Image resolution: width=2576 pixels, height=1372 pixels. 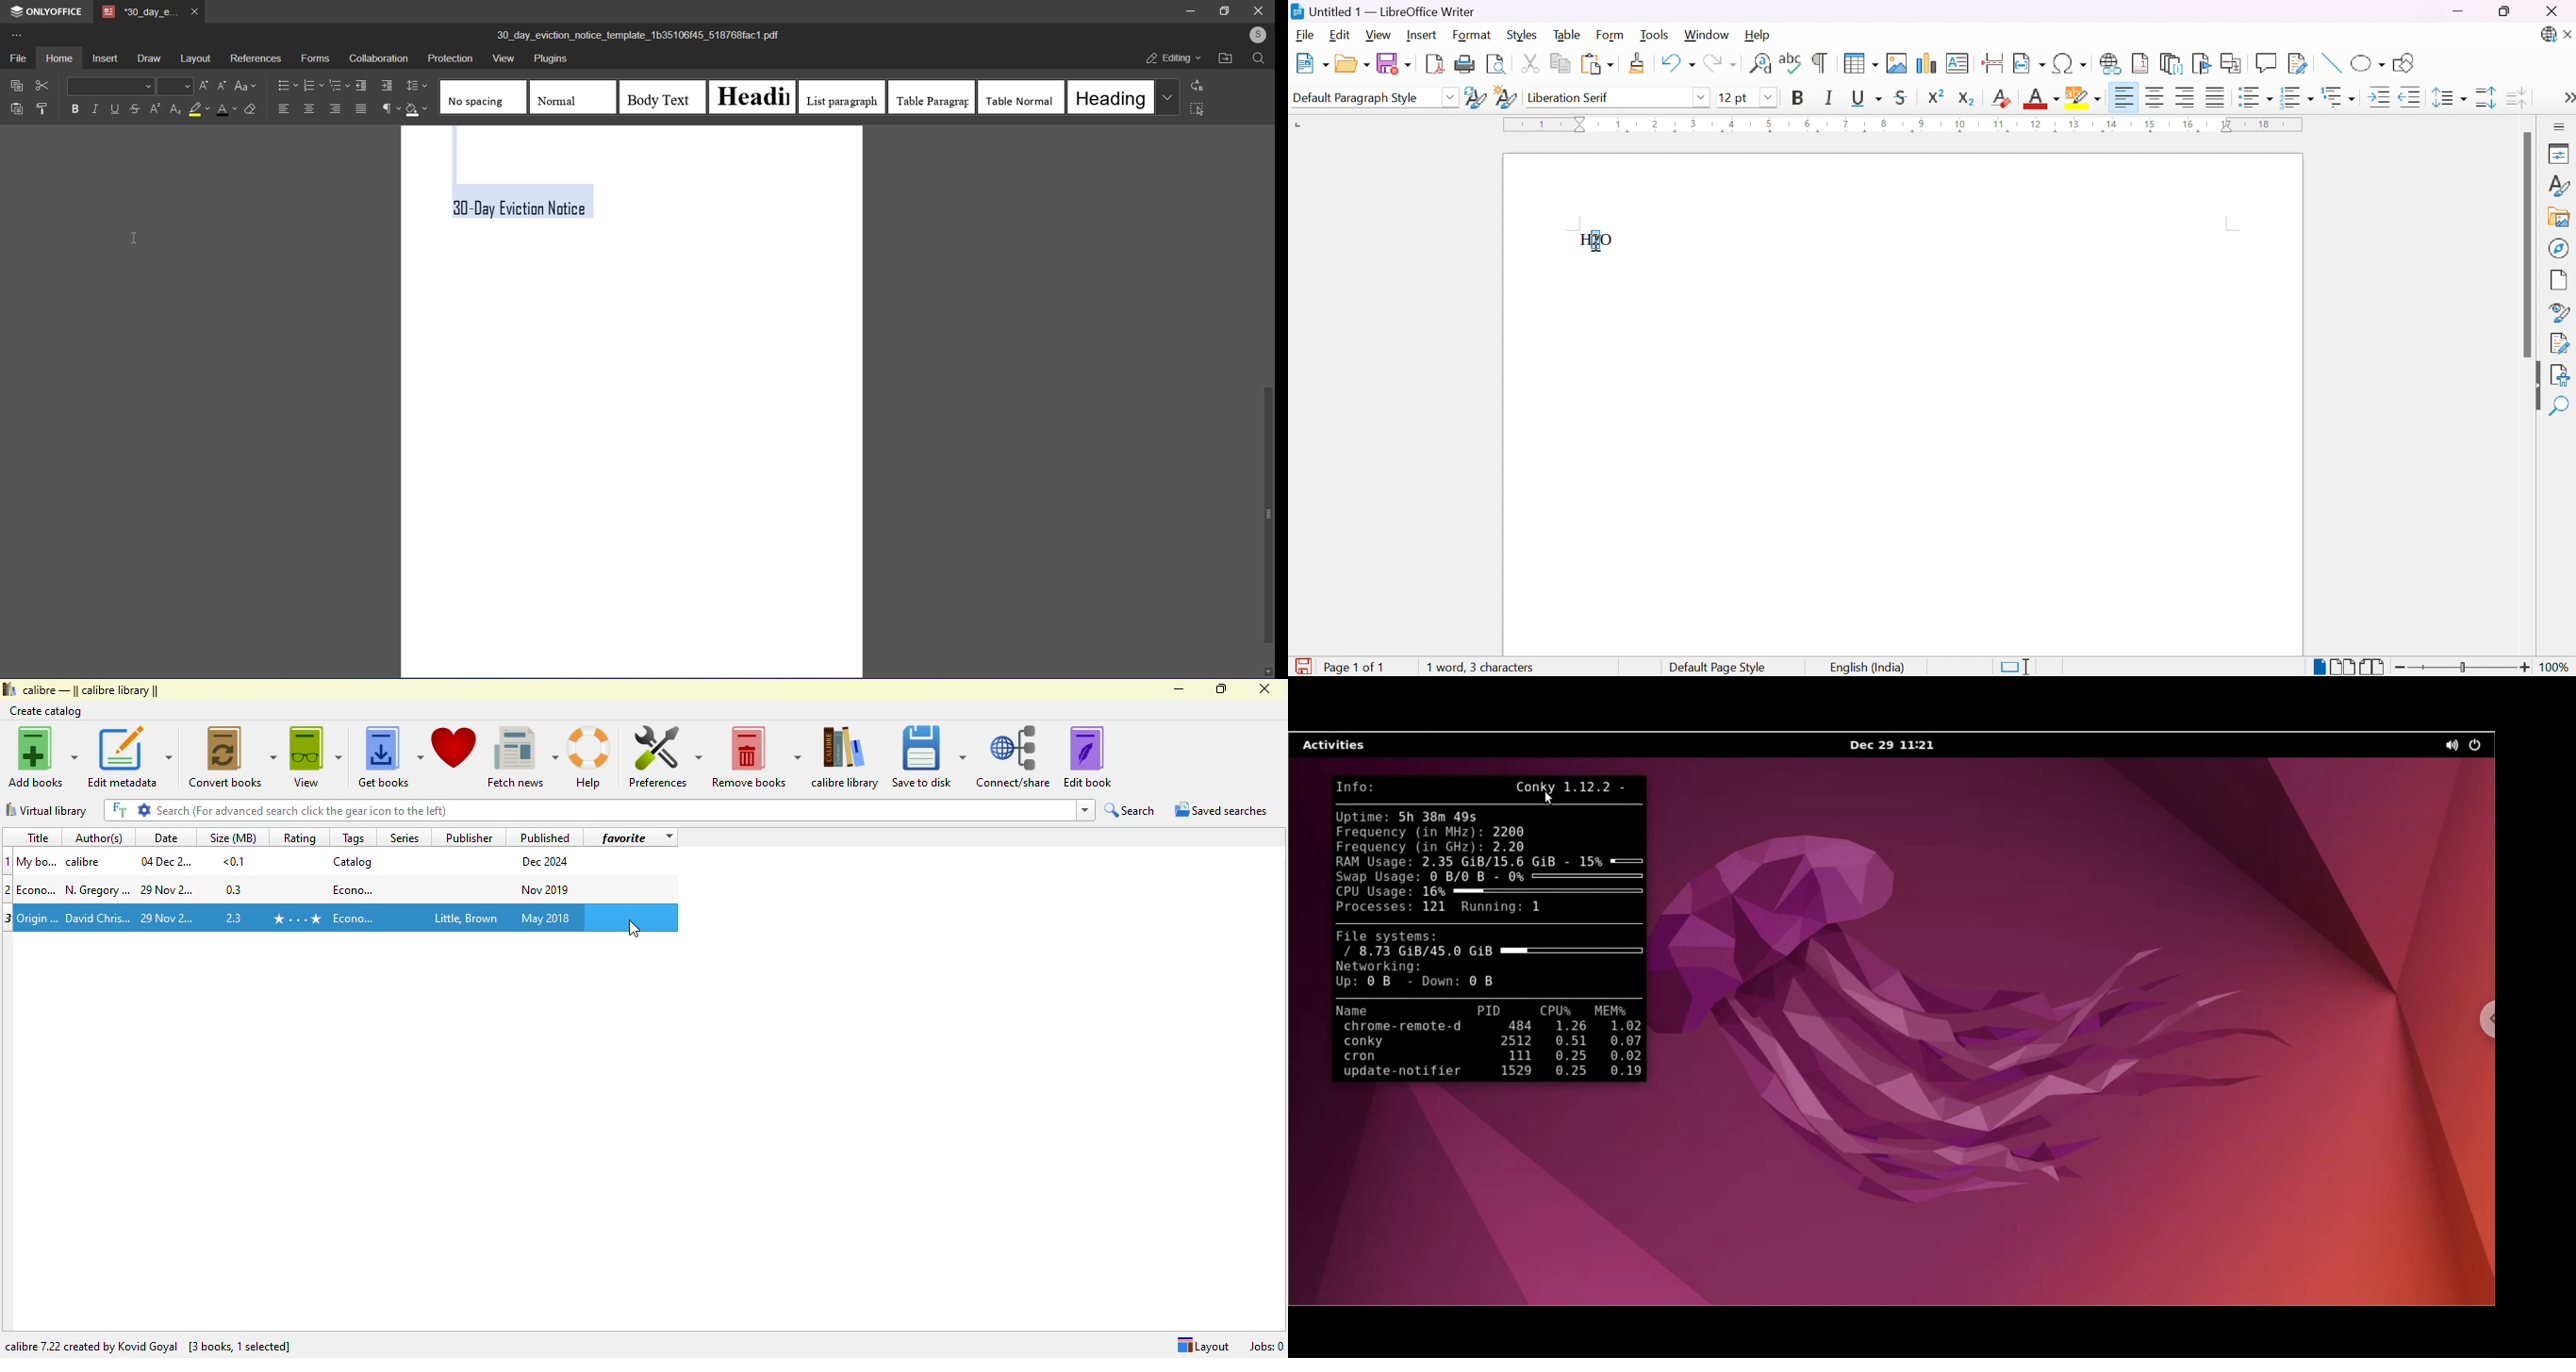 I want to click on author, so click(x=87, y=862).